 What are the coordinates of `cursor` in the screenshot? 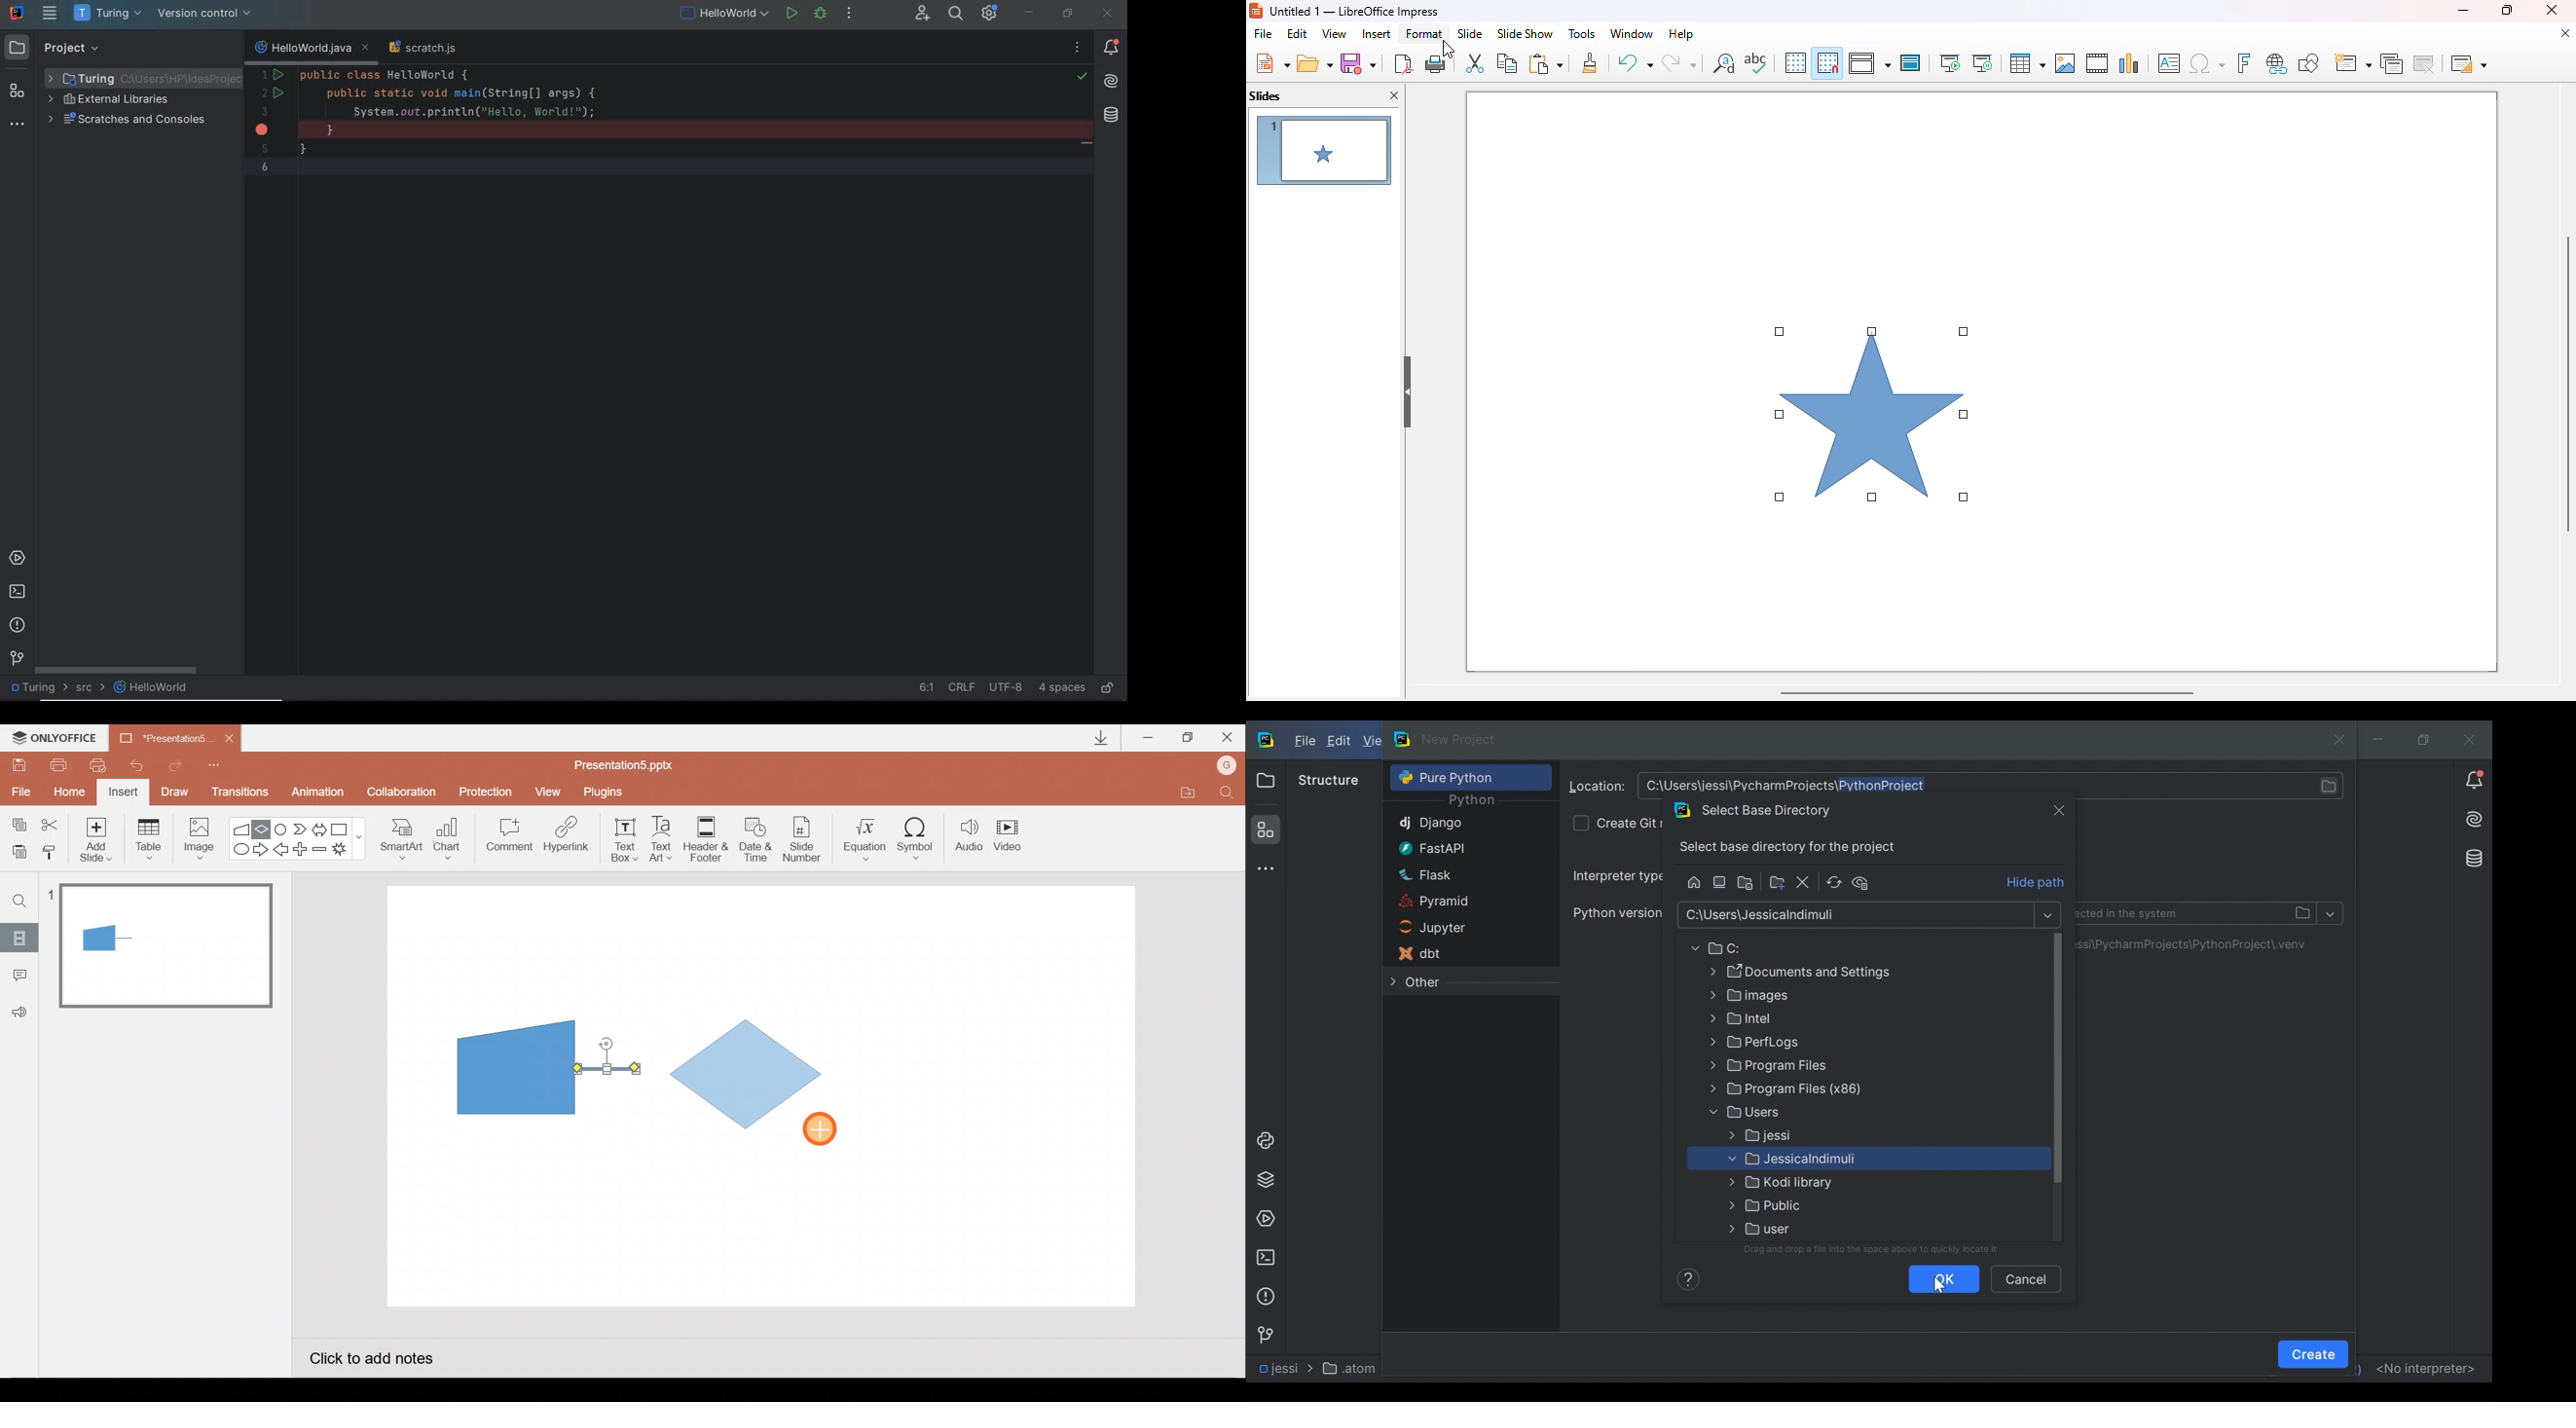 It's located at (1448, 50).